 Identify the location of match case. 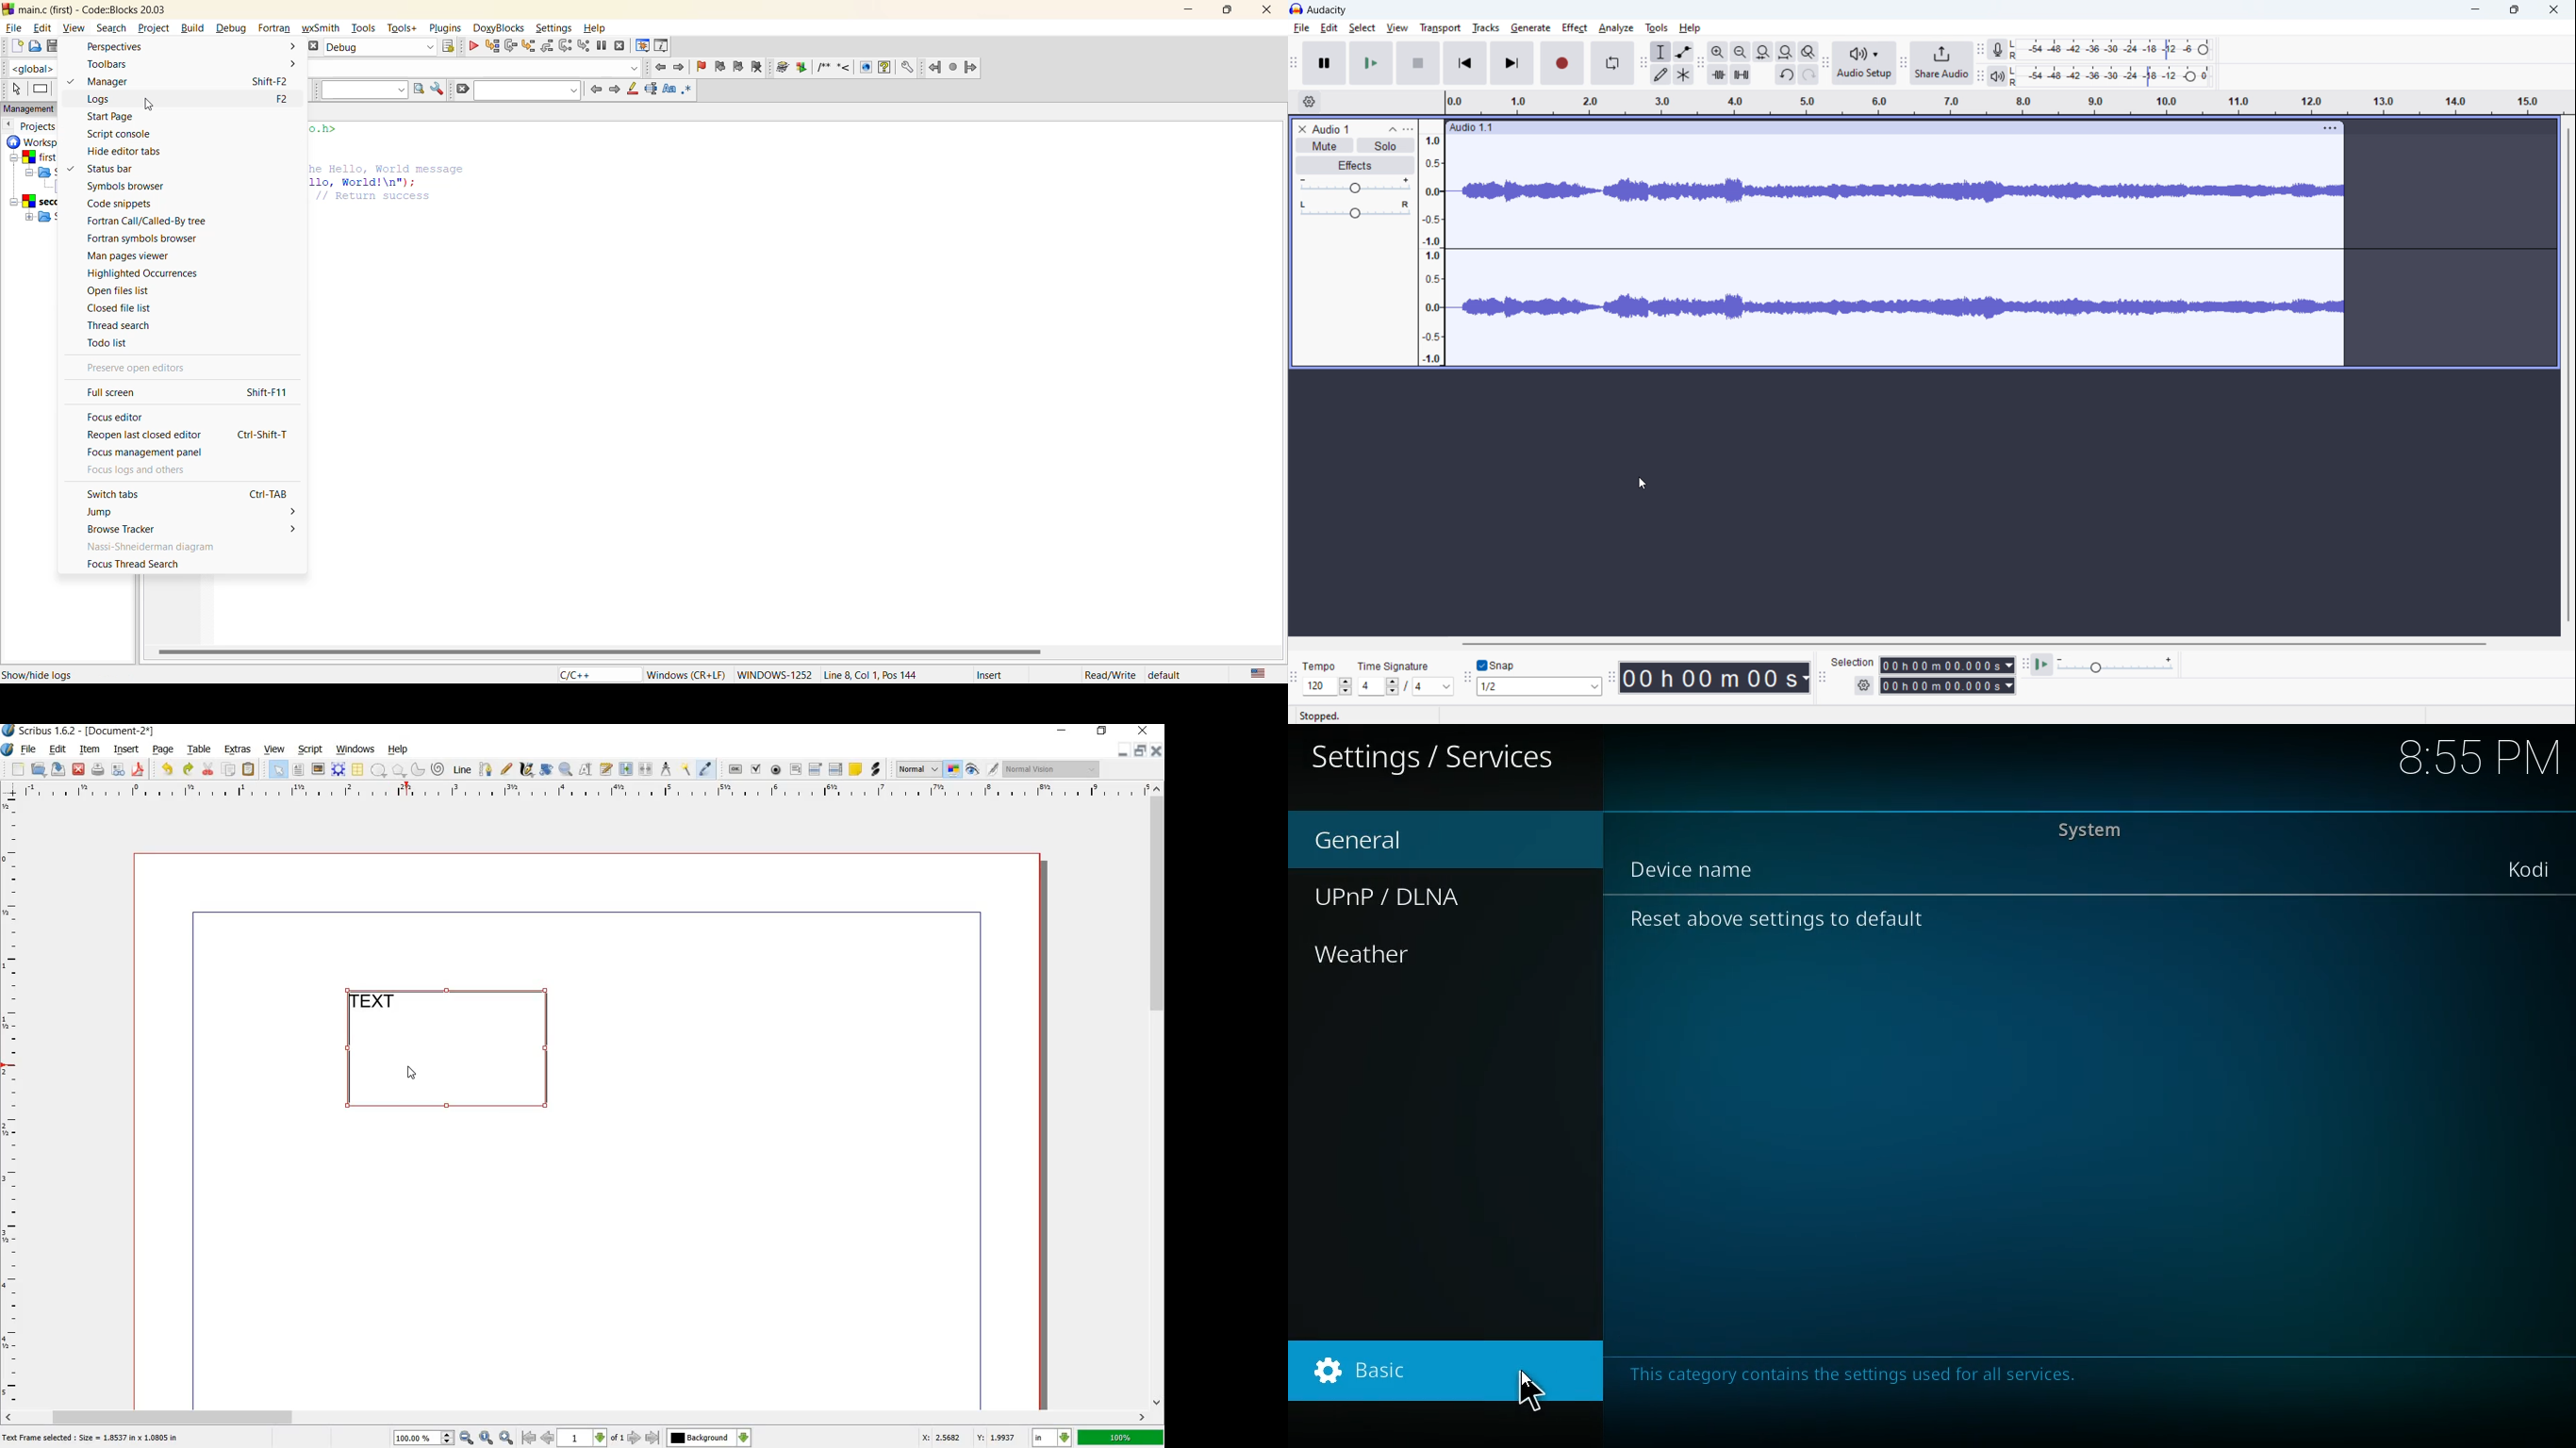
(668, 90).